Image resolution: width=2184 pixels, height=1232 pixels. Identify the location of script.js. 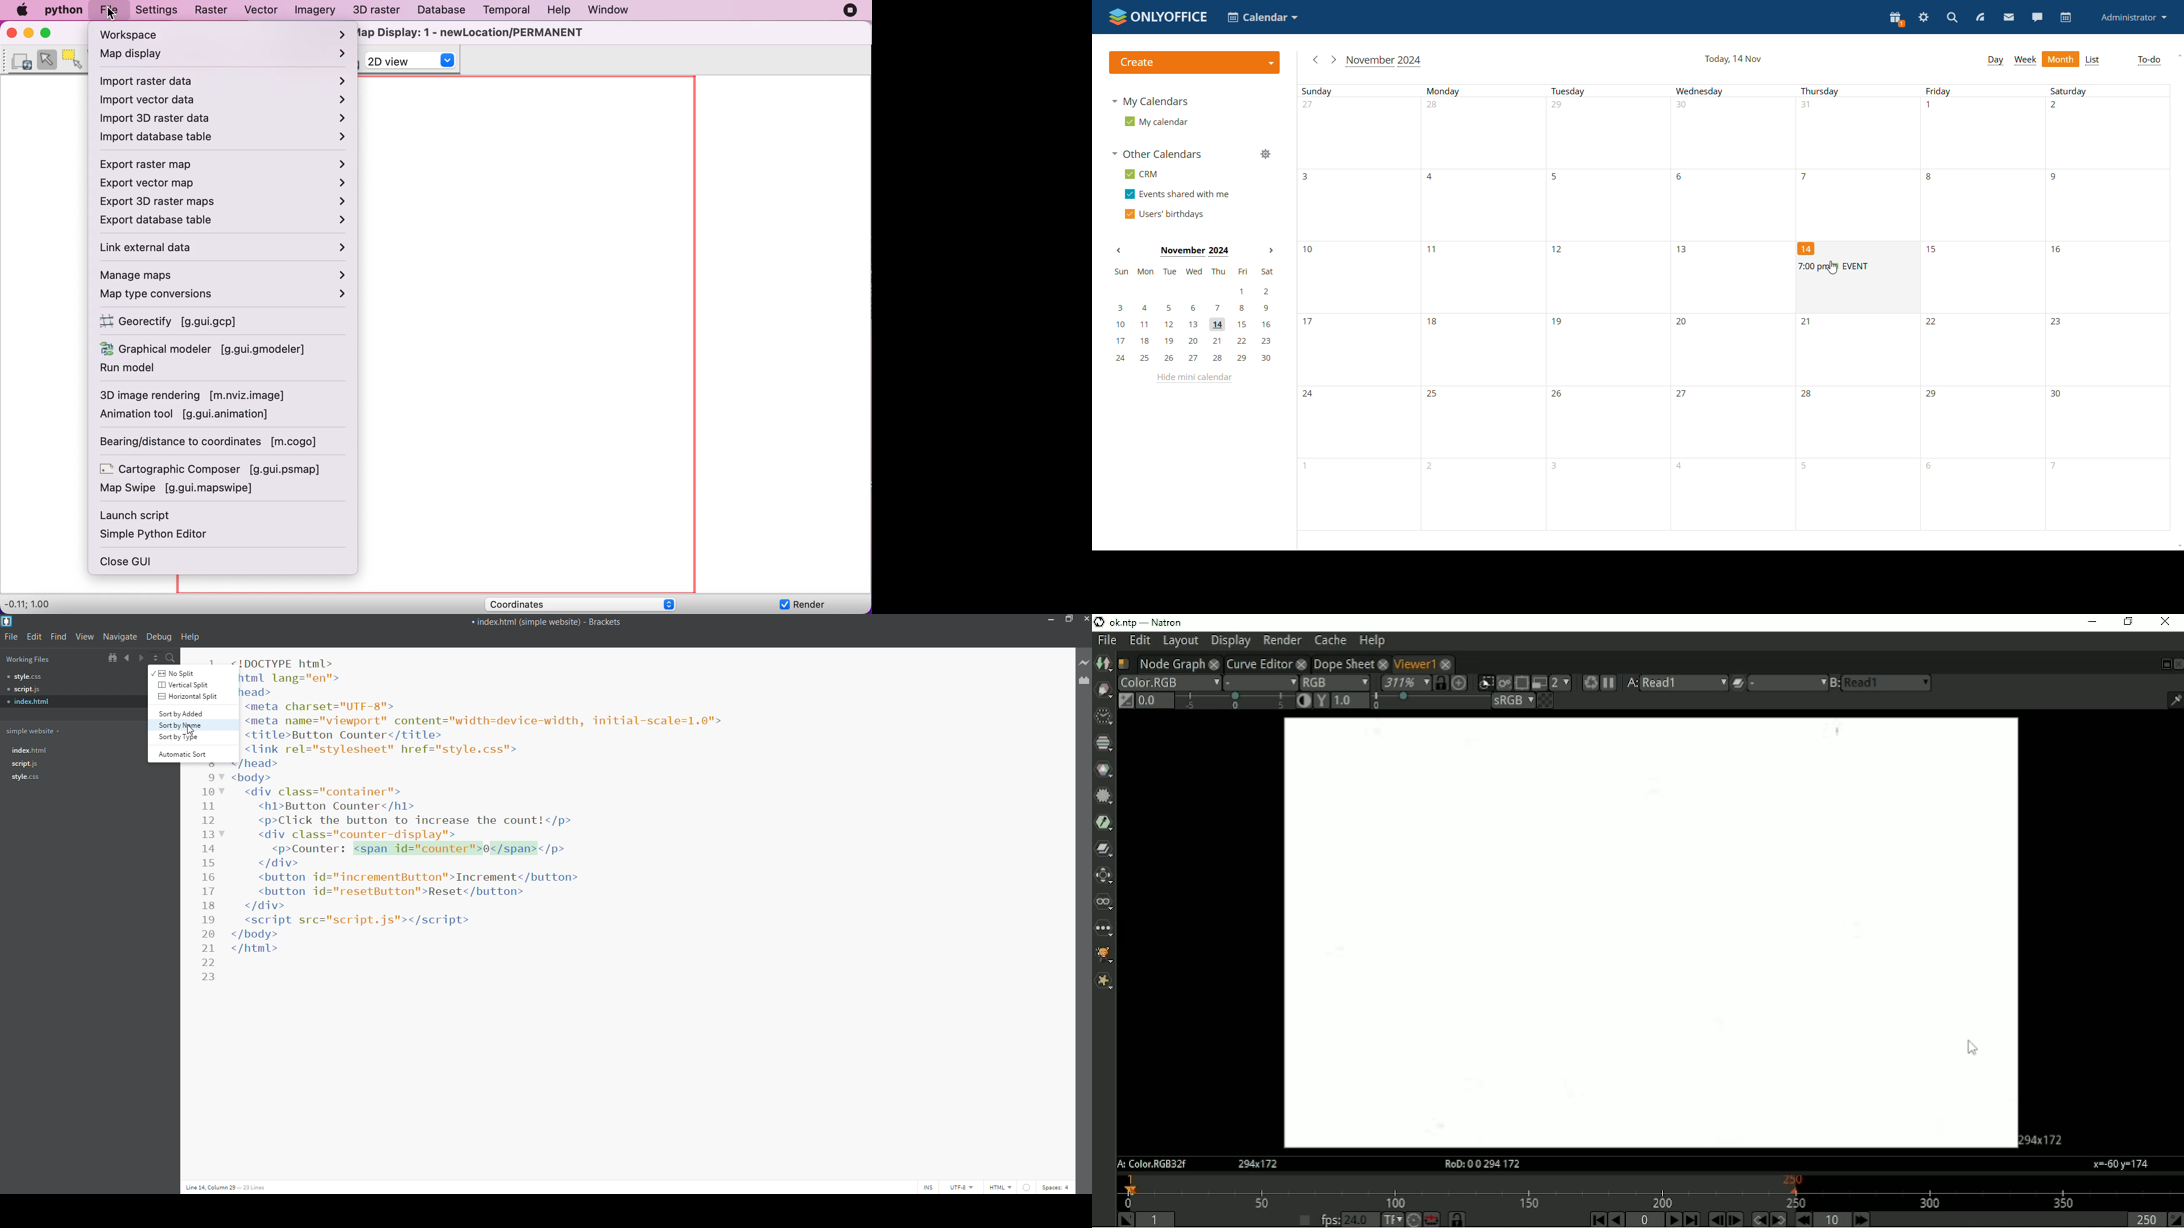
(71, 687).